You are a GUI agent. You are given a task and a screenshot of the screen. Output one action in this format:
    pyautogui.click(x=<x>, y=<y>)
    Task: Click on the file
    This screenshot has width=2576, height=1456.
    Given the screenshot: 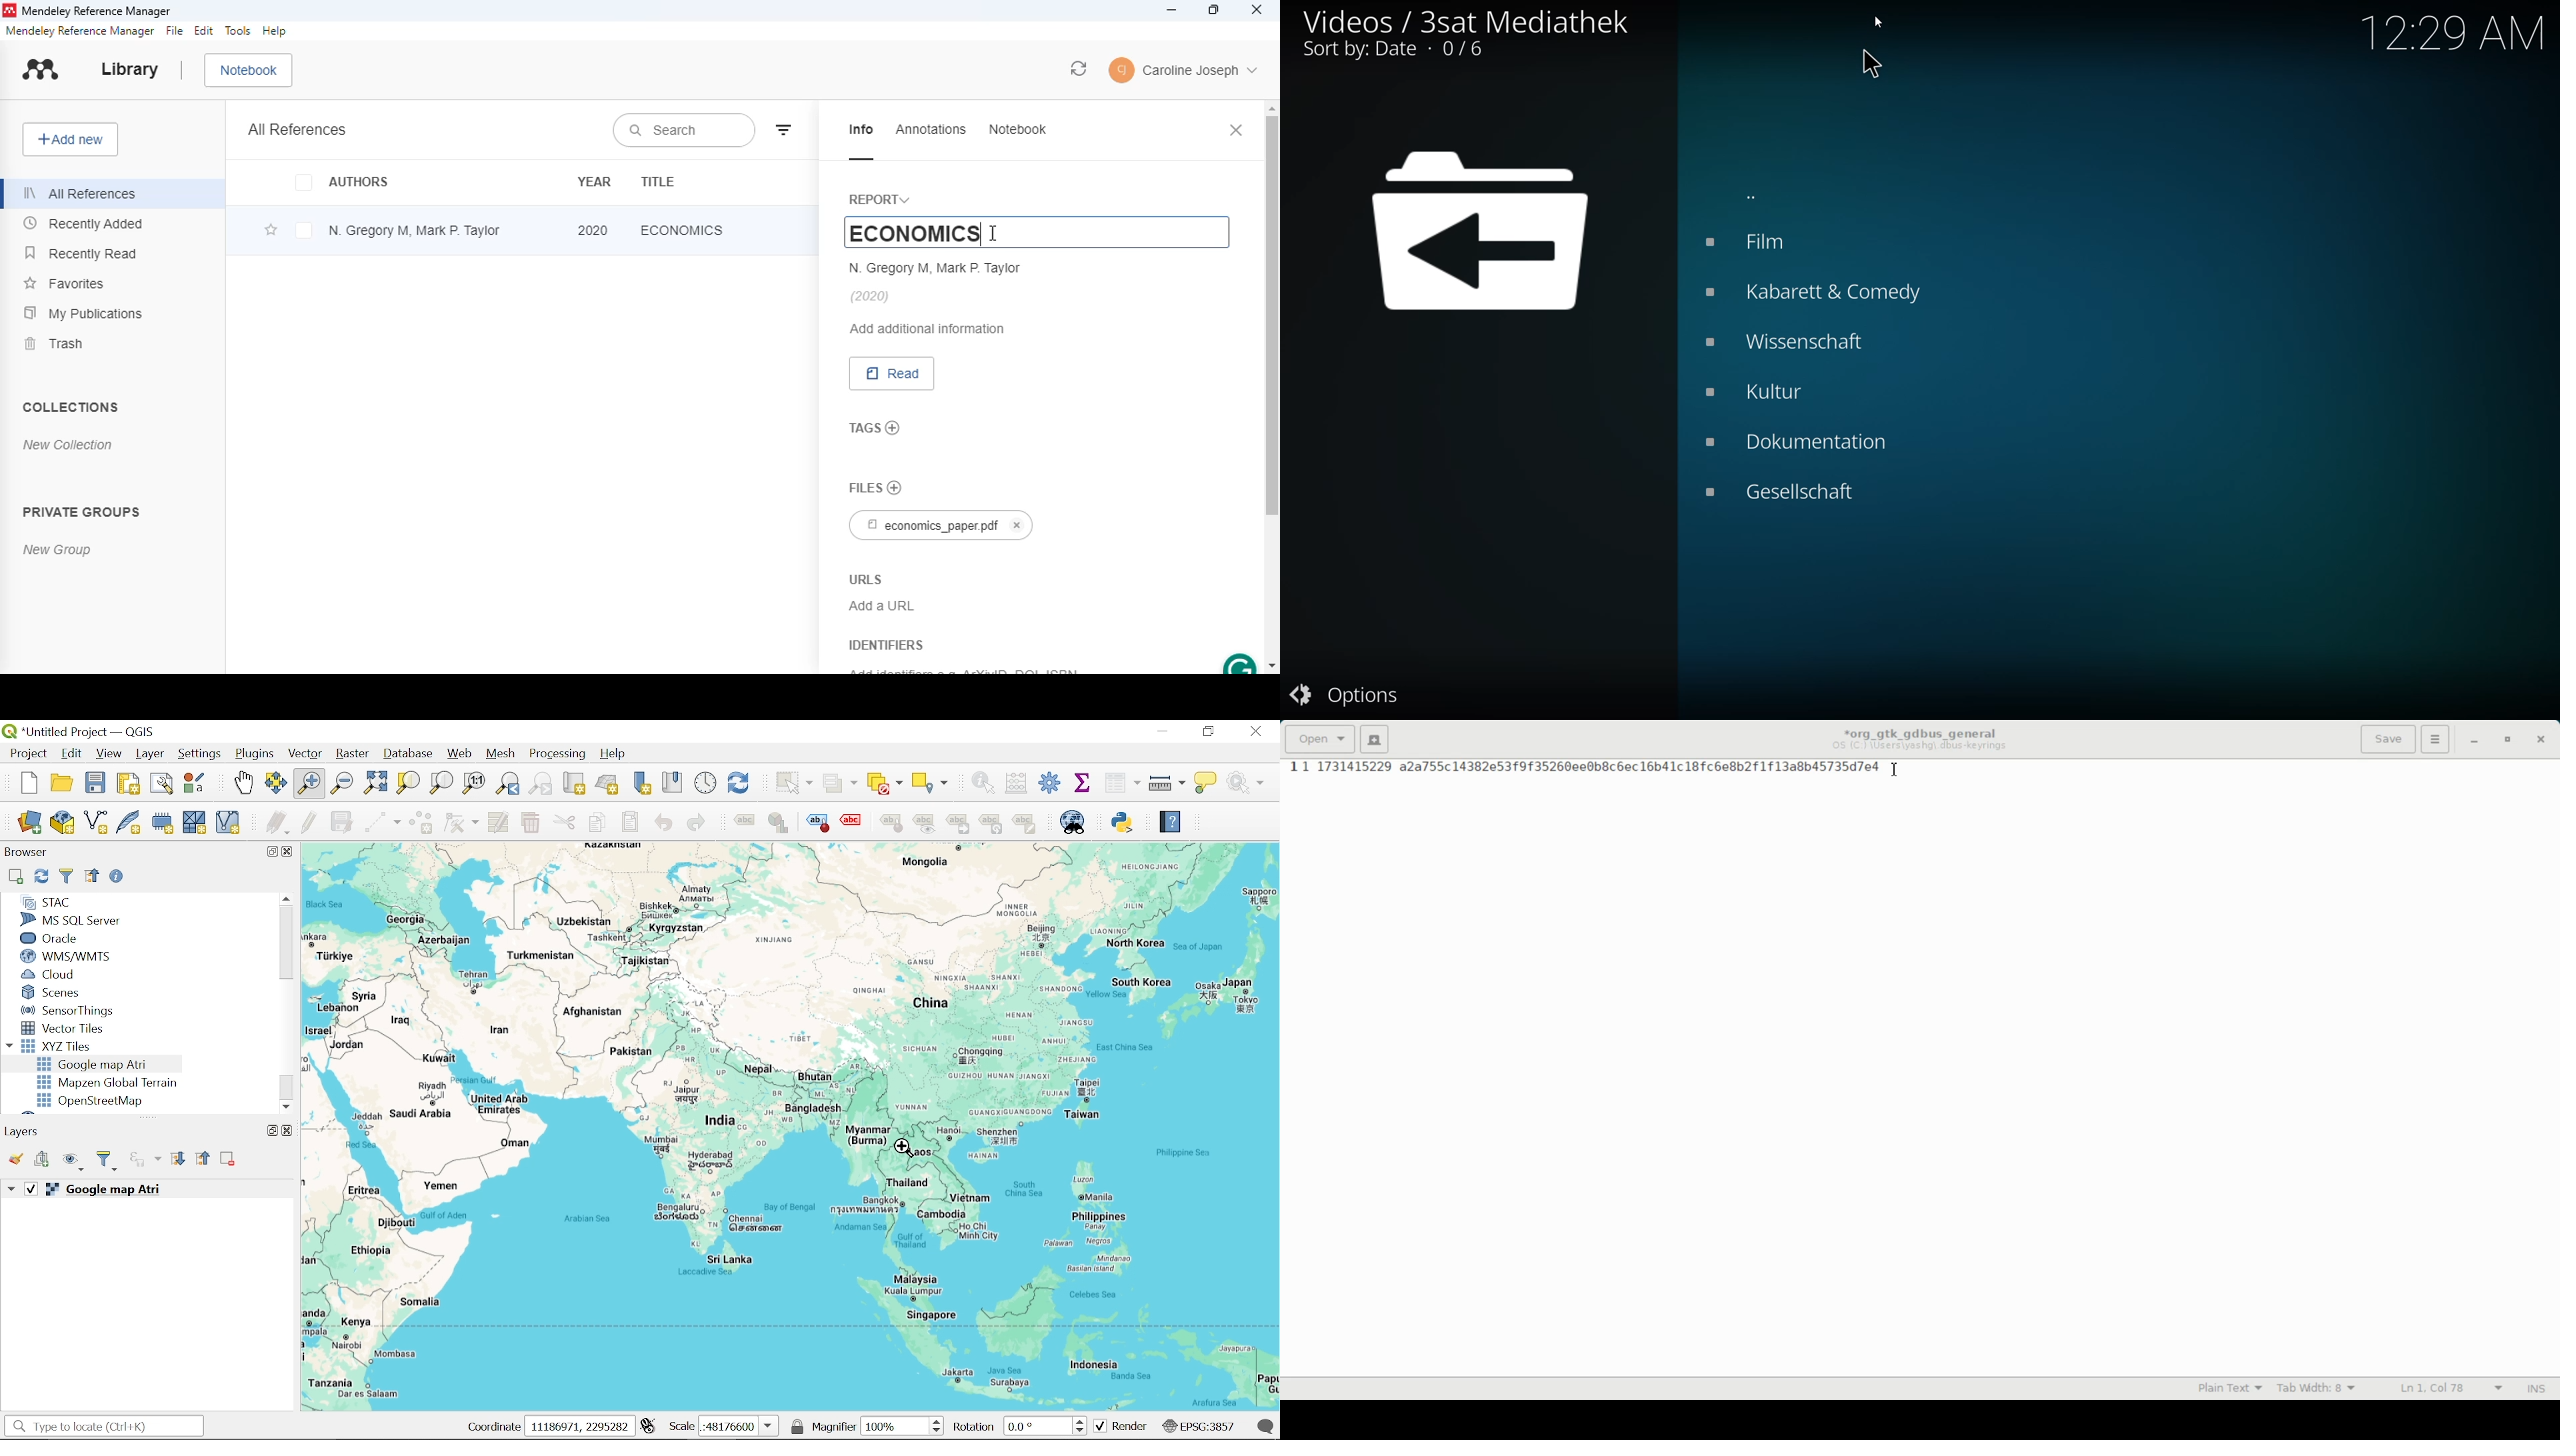 What is the action you would take?
    pyautogui.click(x=174, y=31)
    